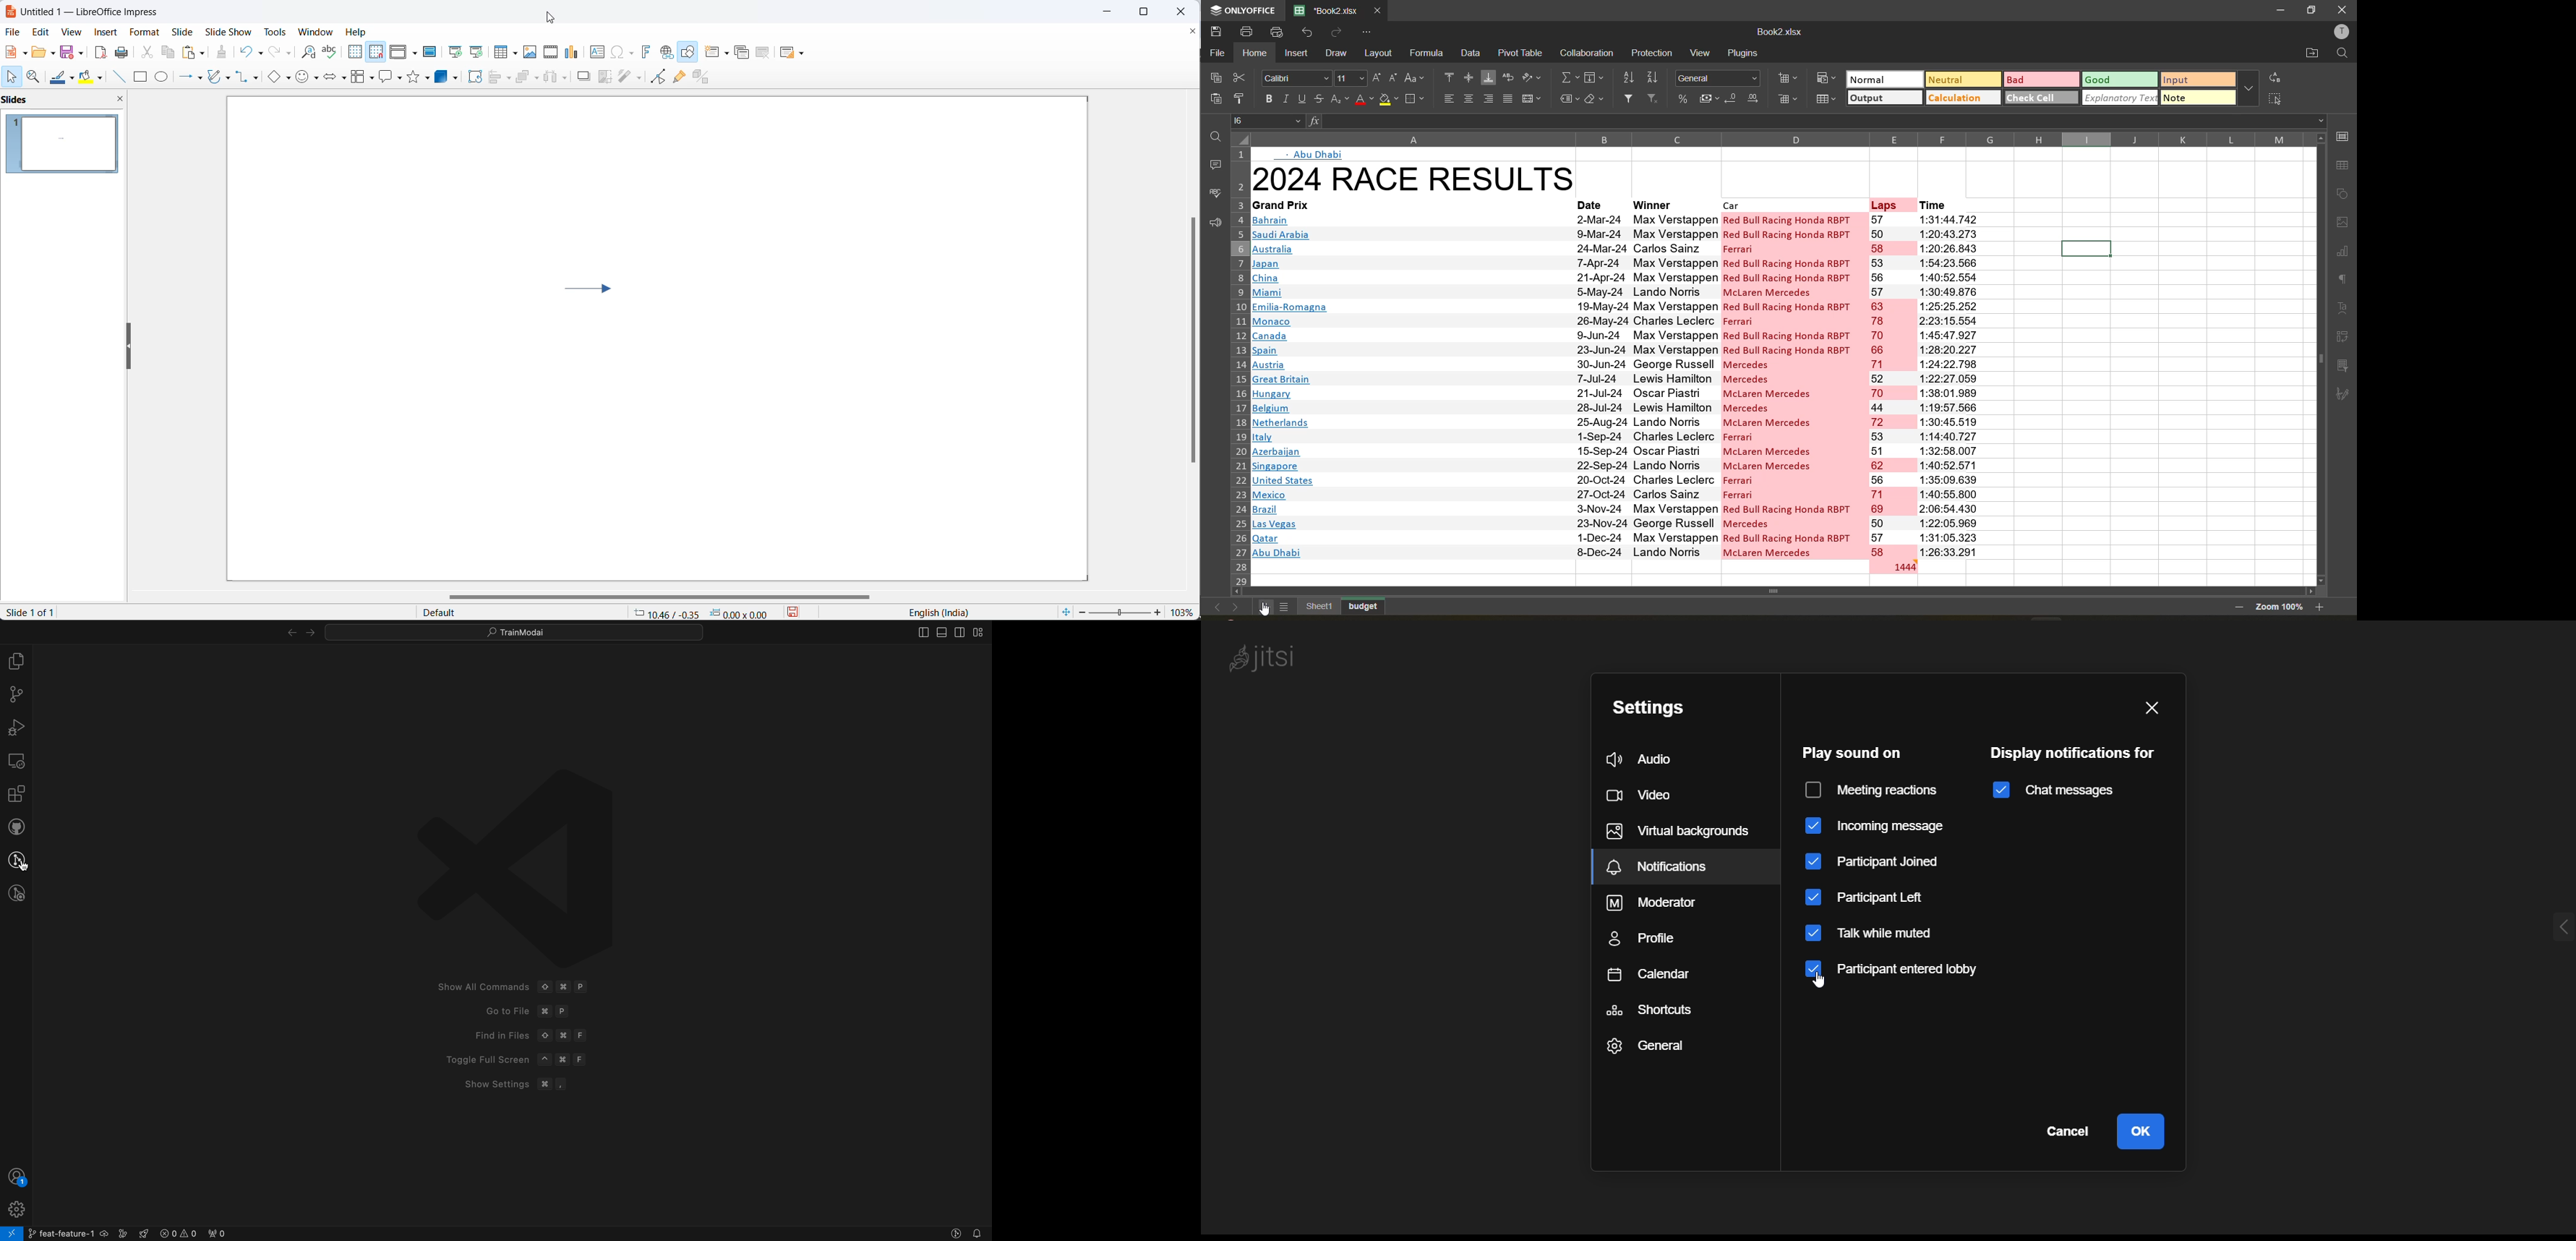 This screenshot has width=2576, height=1260. What do you see at coordinates (2238, 607) in the screenshot?
I see `zoom out` at bounding box center [2238, 607].